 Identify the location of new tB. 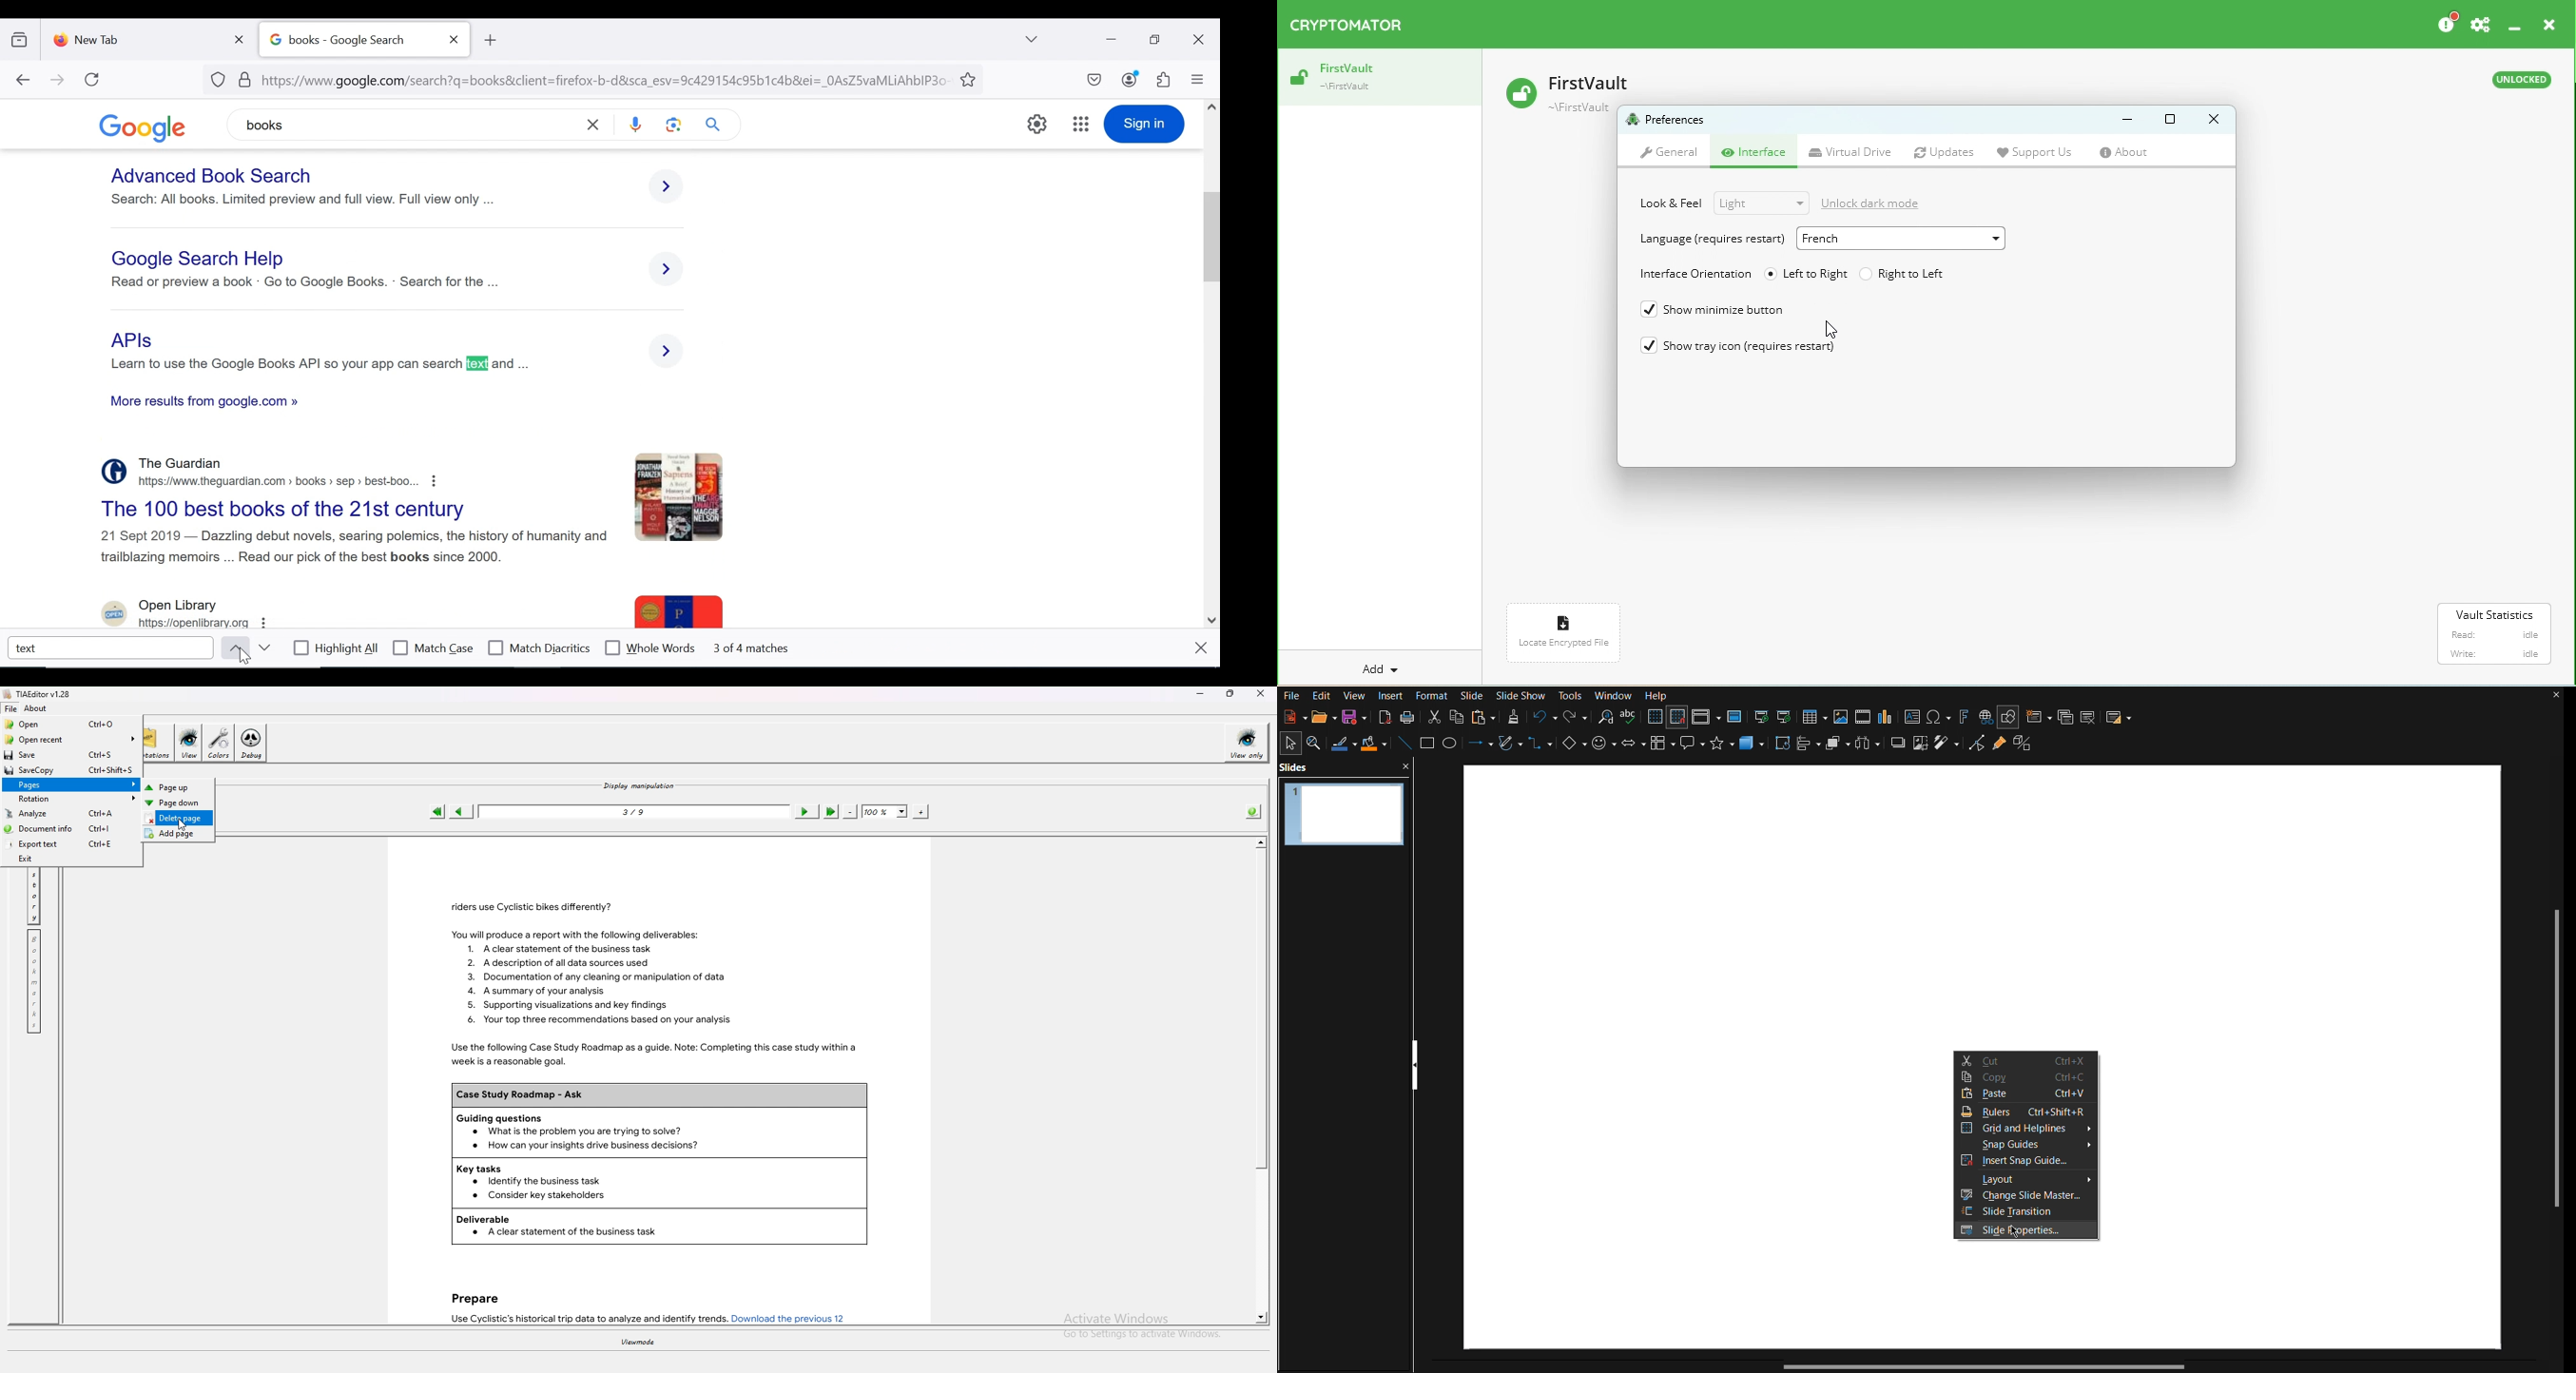
(489, 40).